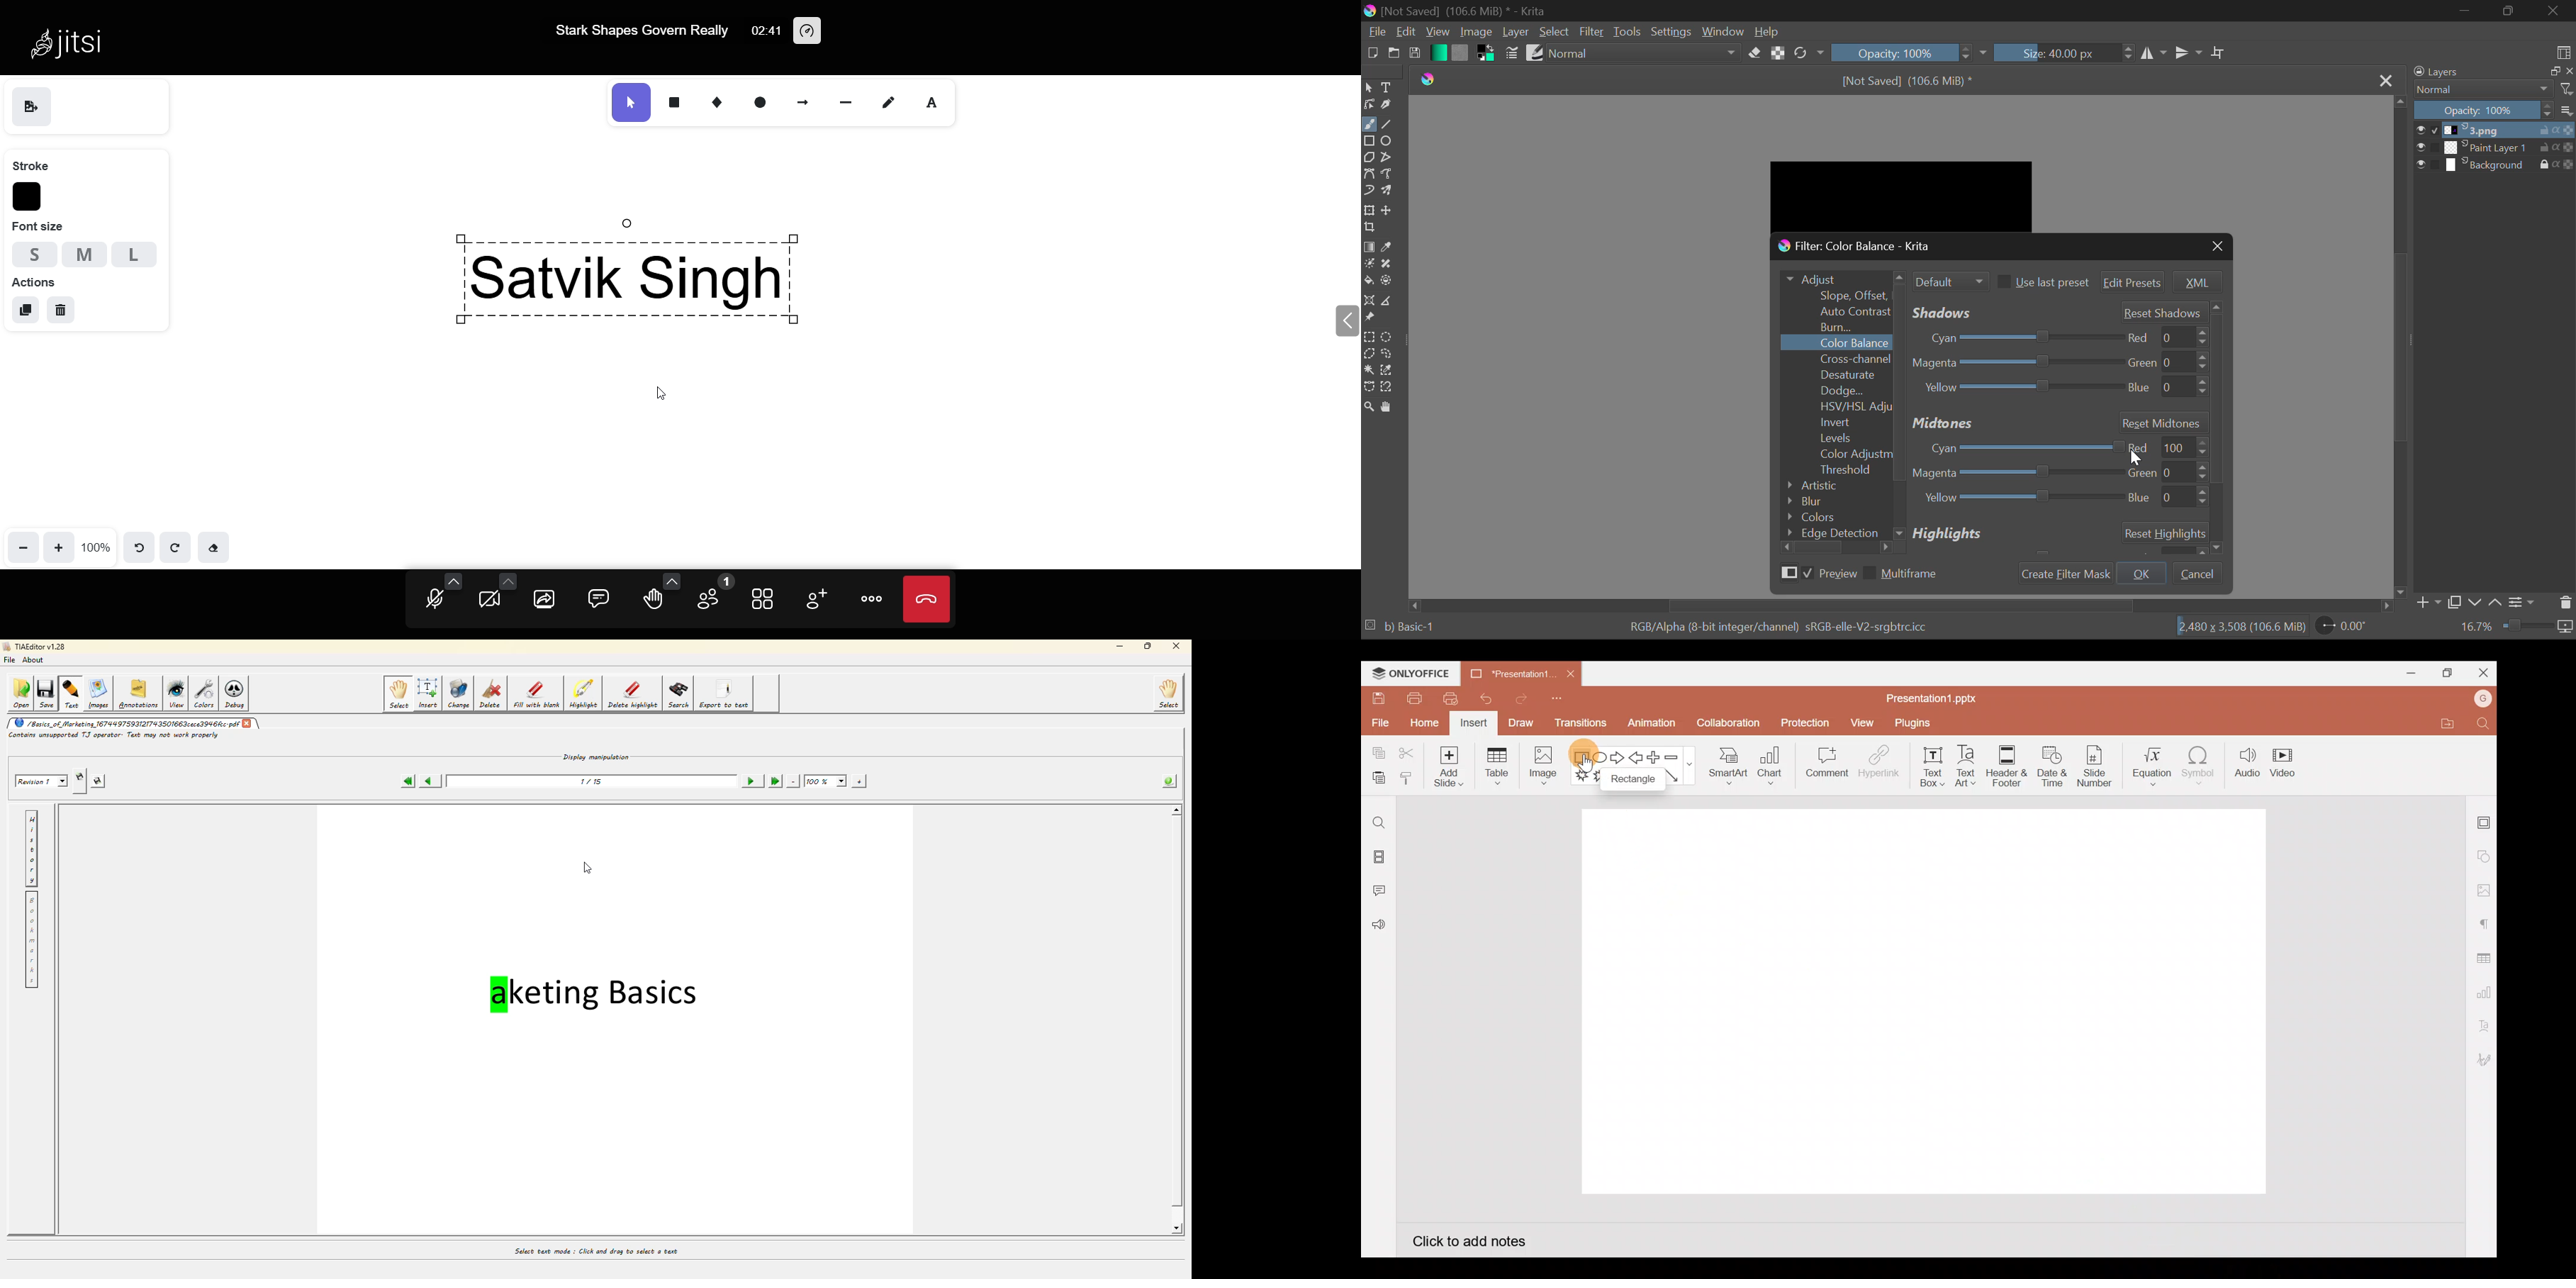 The image size is (2576, 1288). I want to click on Pan, so click(1391, 406).